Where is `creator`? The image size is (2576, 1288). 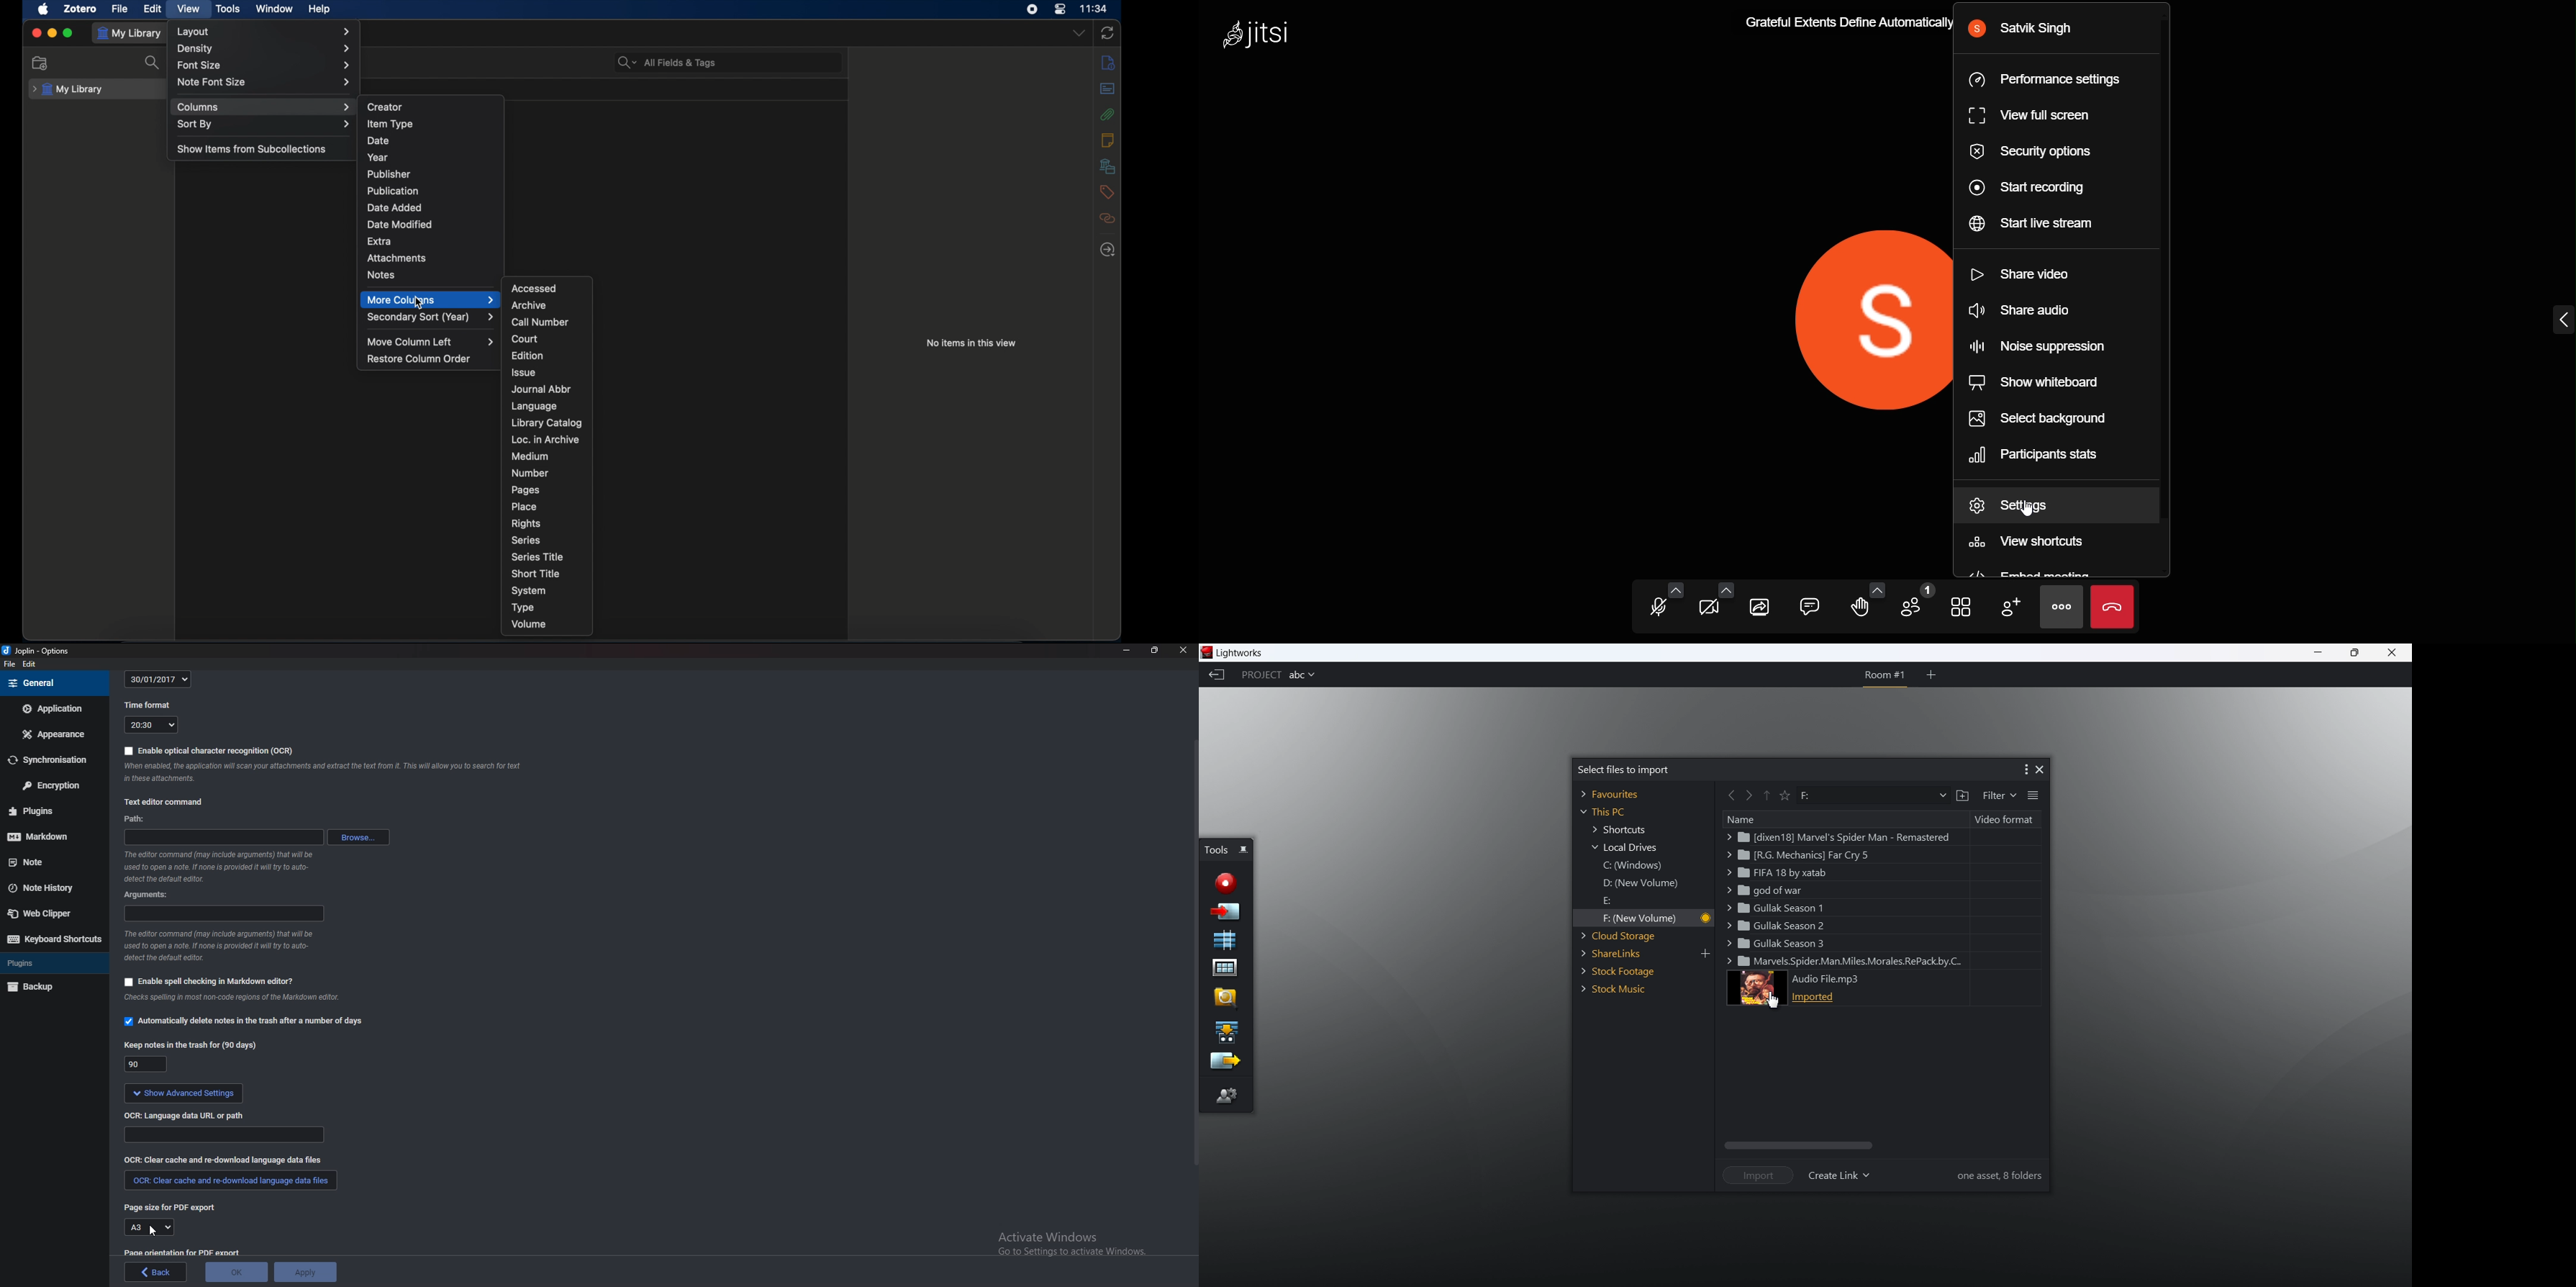
creator is located at coordinates (385, 106).